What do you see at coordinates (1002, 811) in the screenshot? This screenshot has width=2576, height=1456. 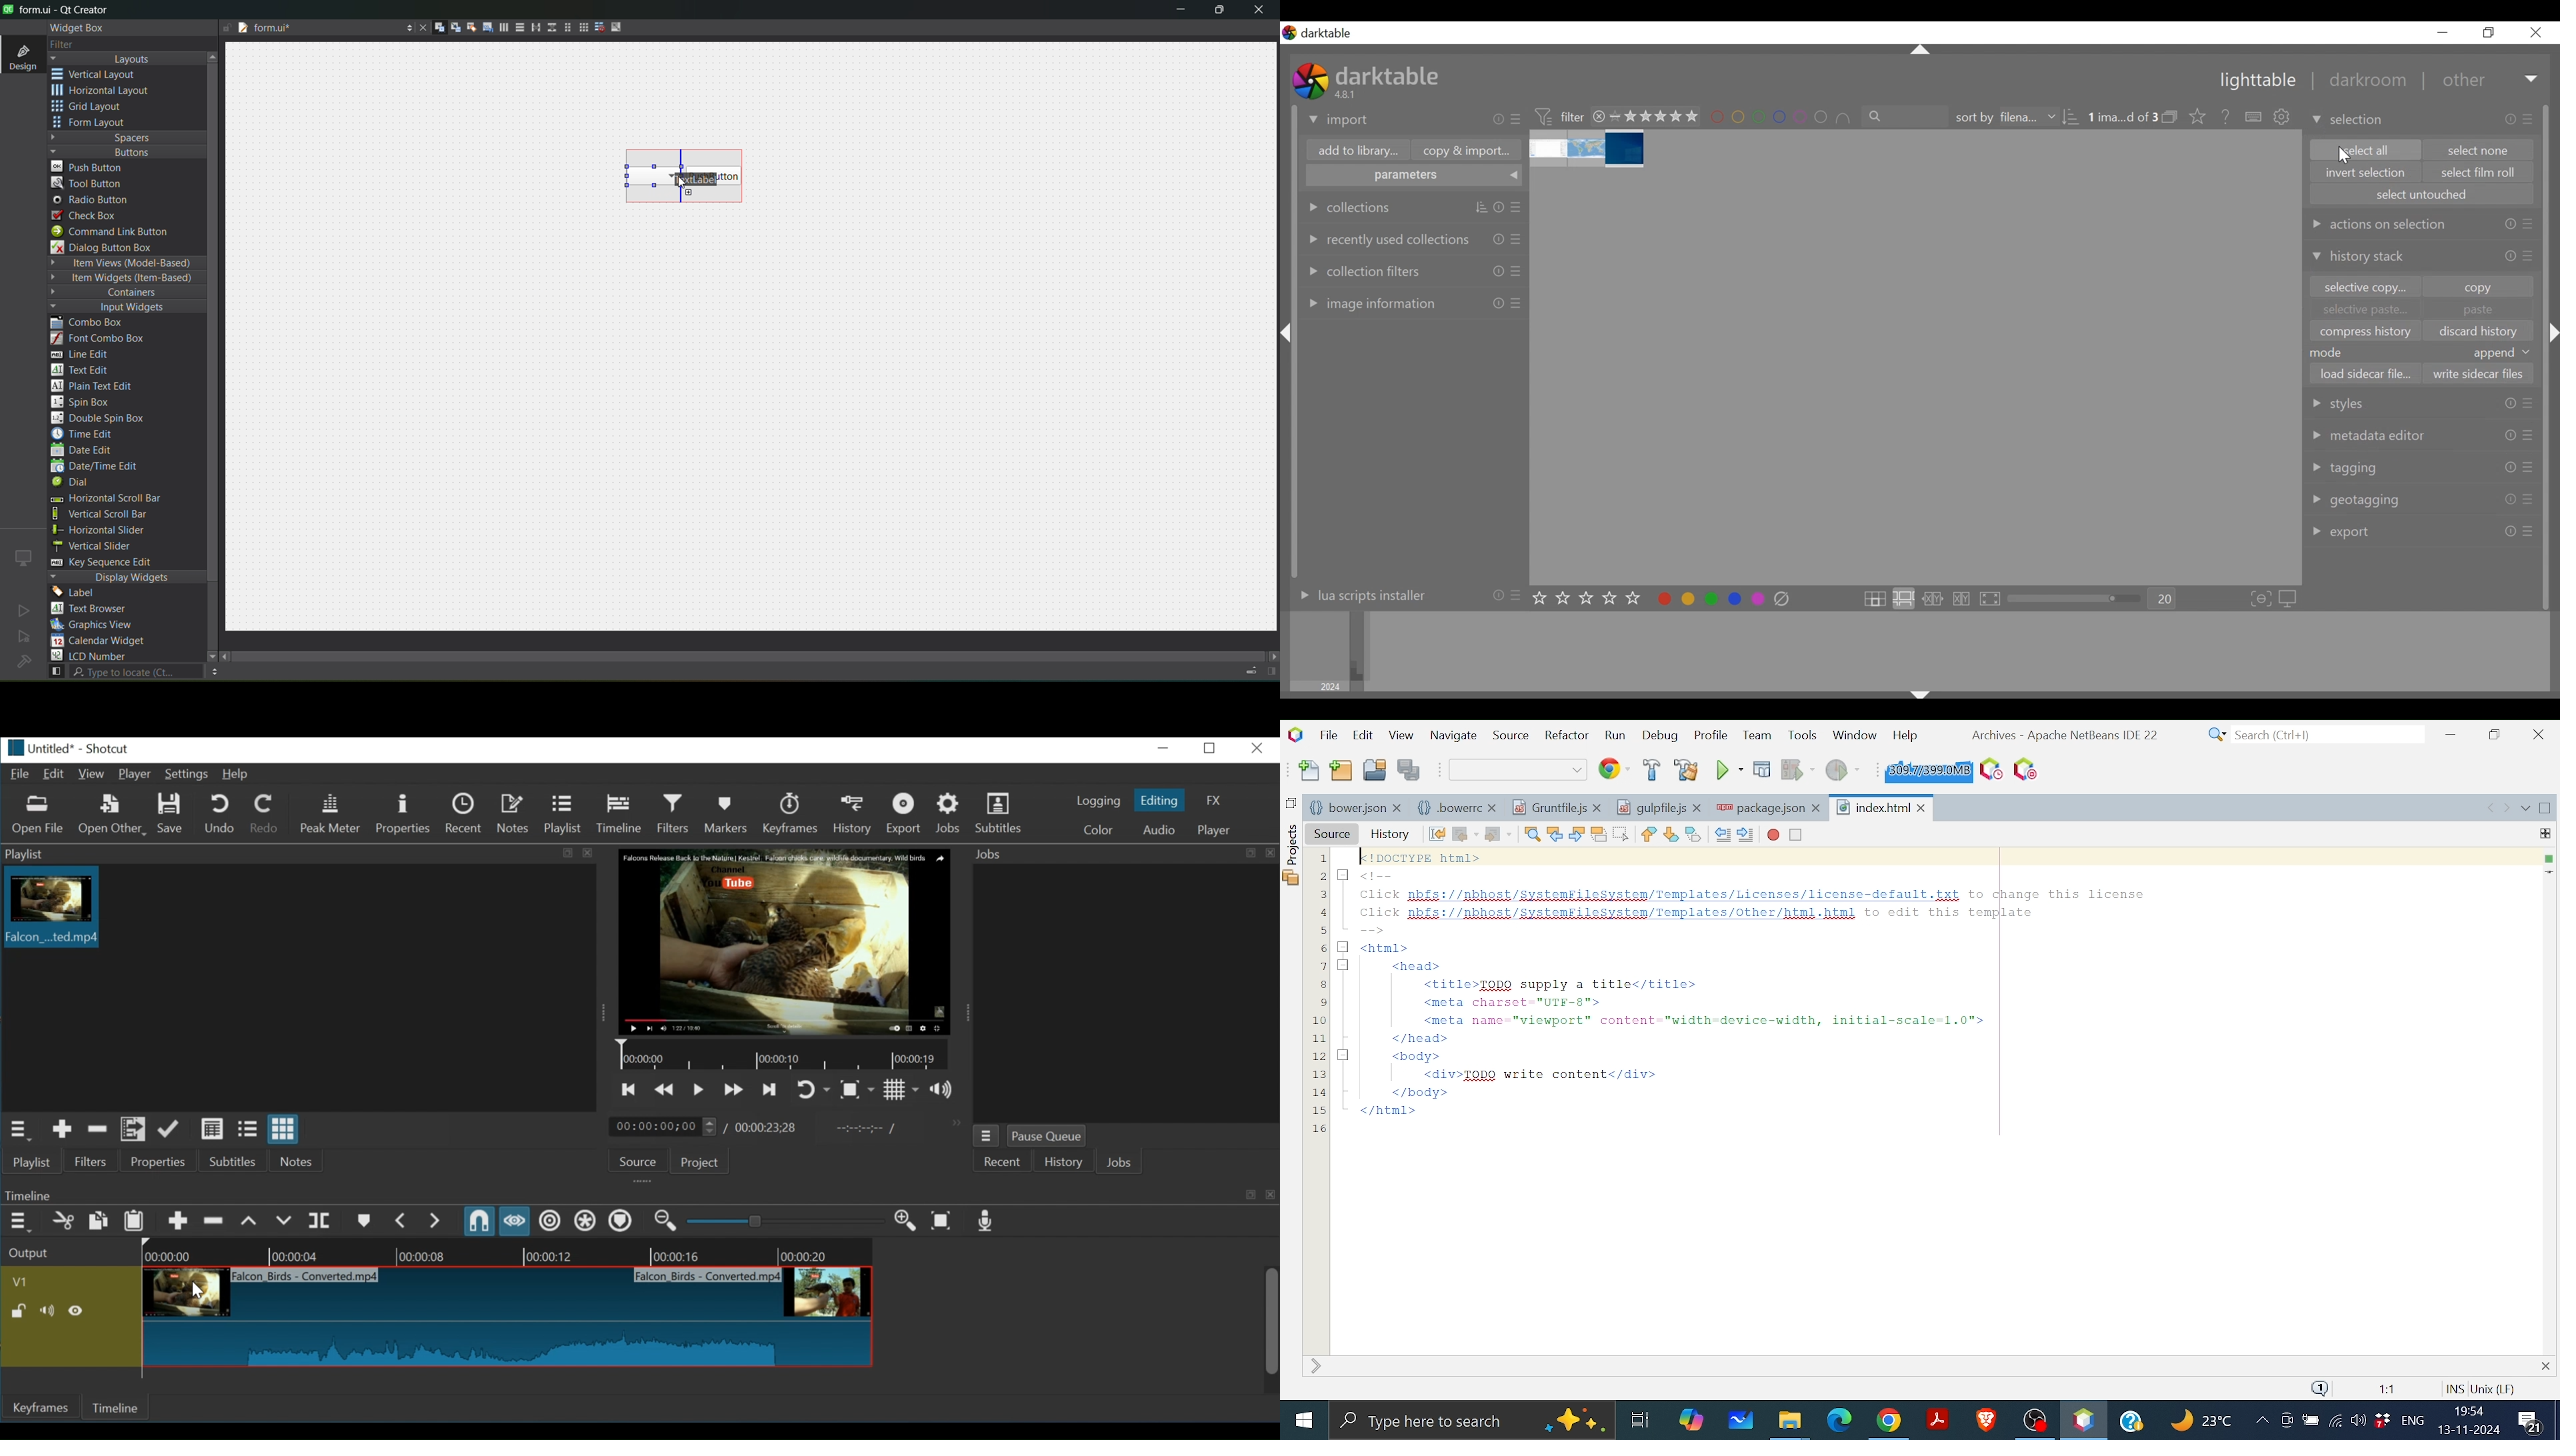 I see `Subtitles` at bounding box center [1002, 811].